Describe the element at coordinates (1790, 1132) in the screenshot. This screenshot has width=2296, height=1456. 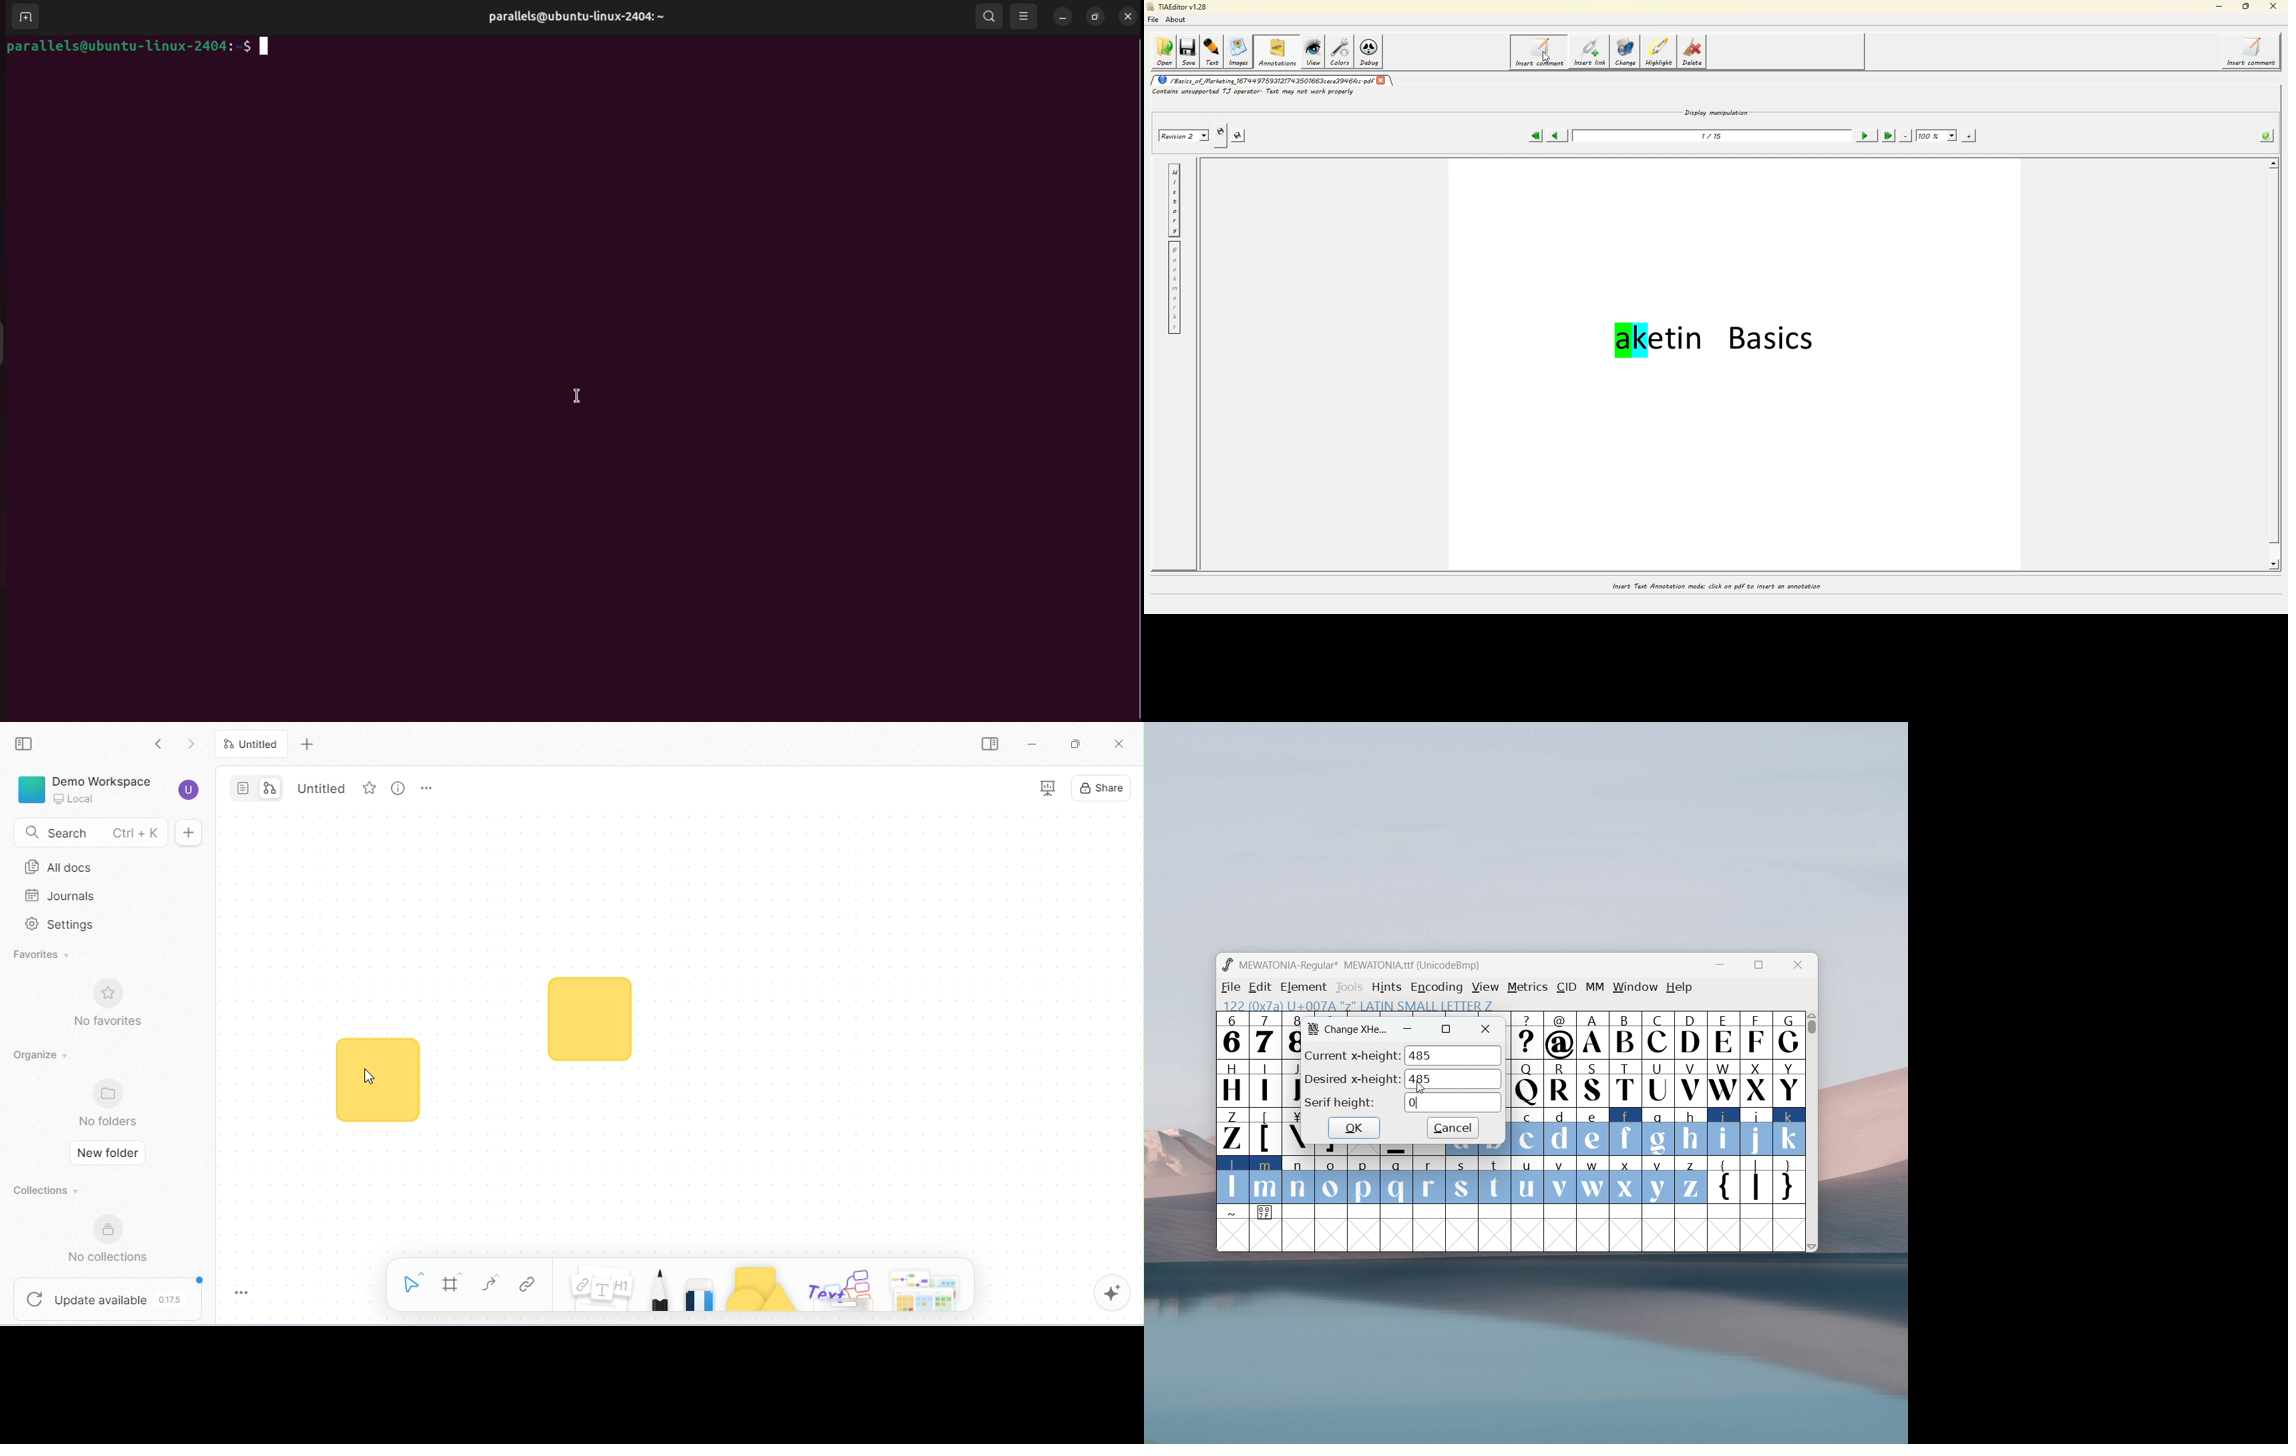
I see `k` at that location.